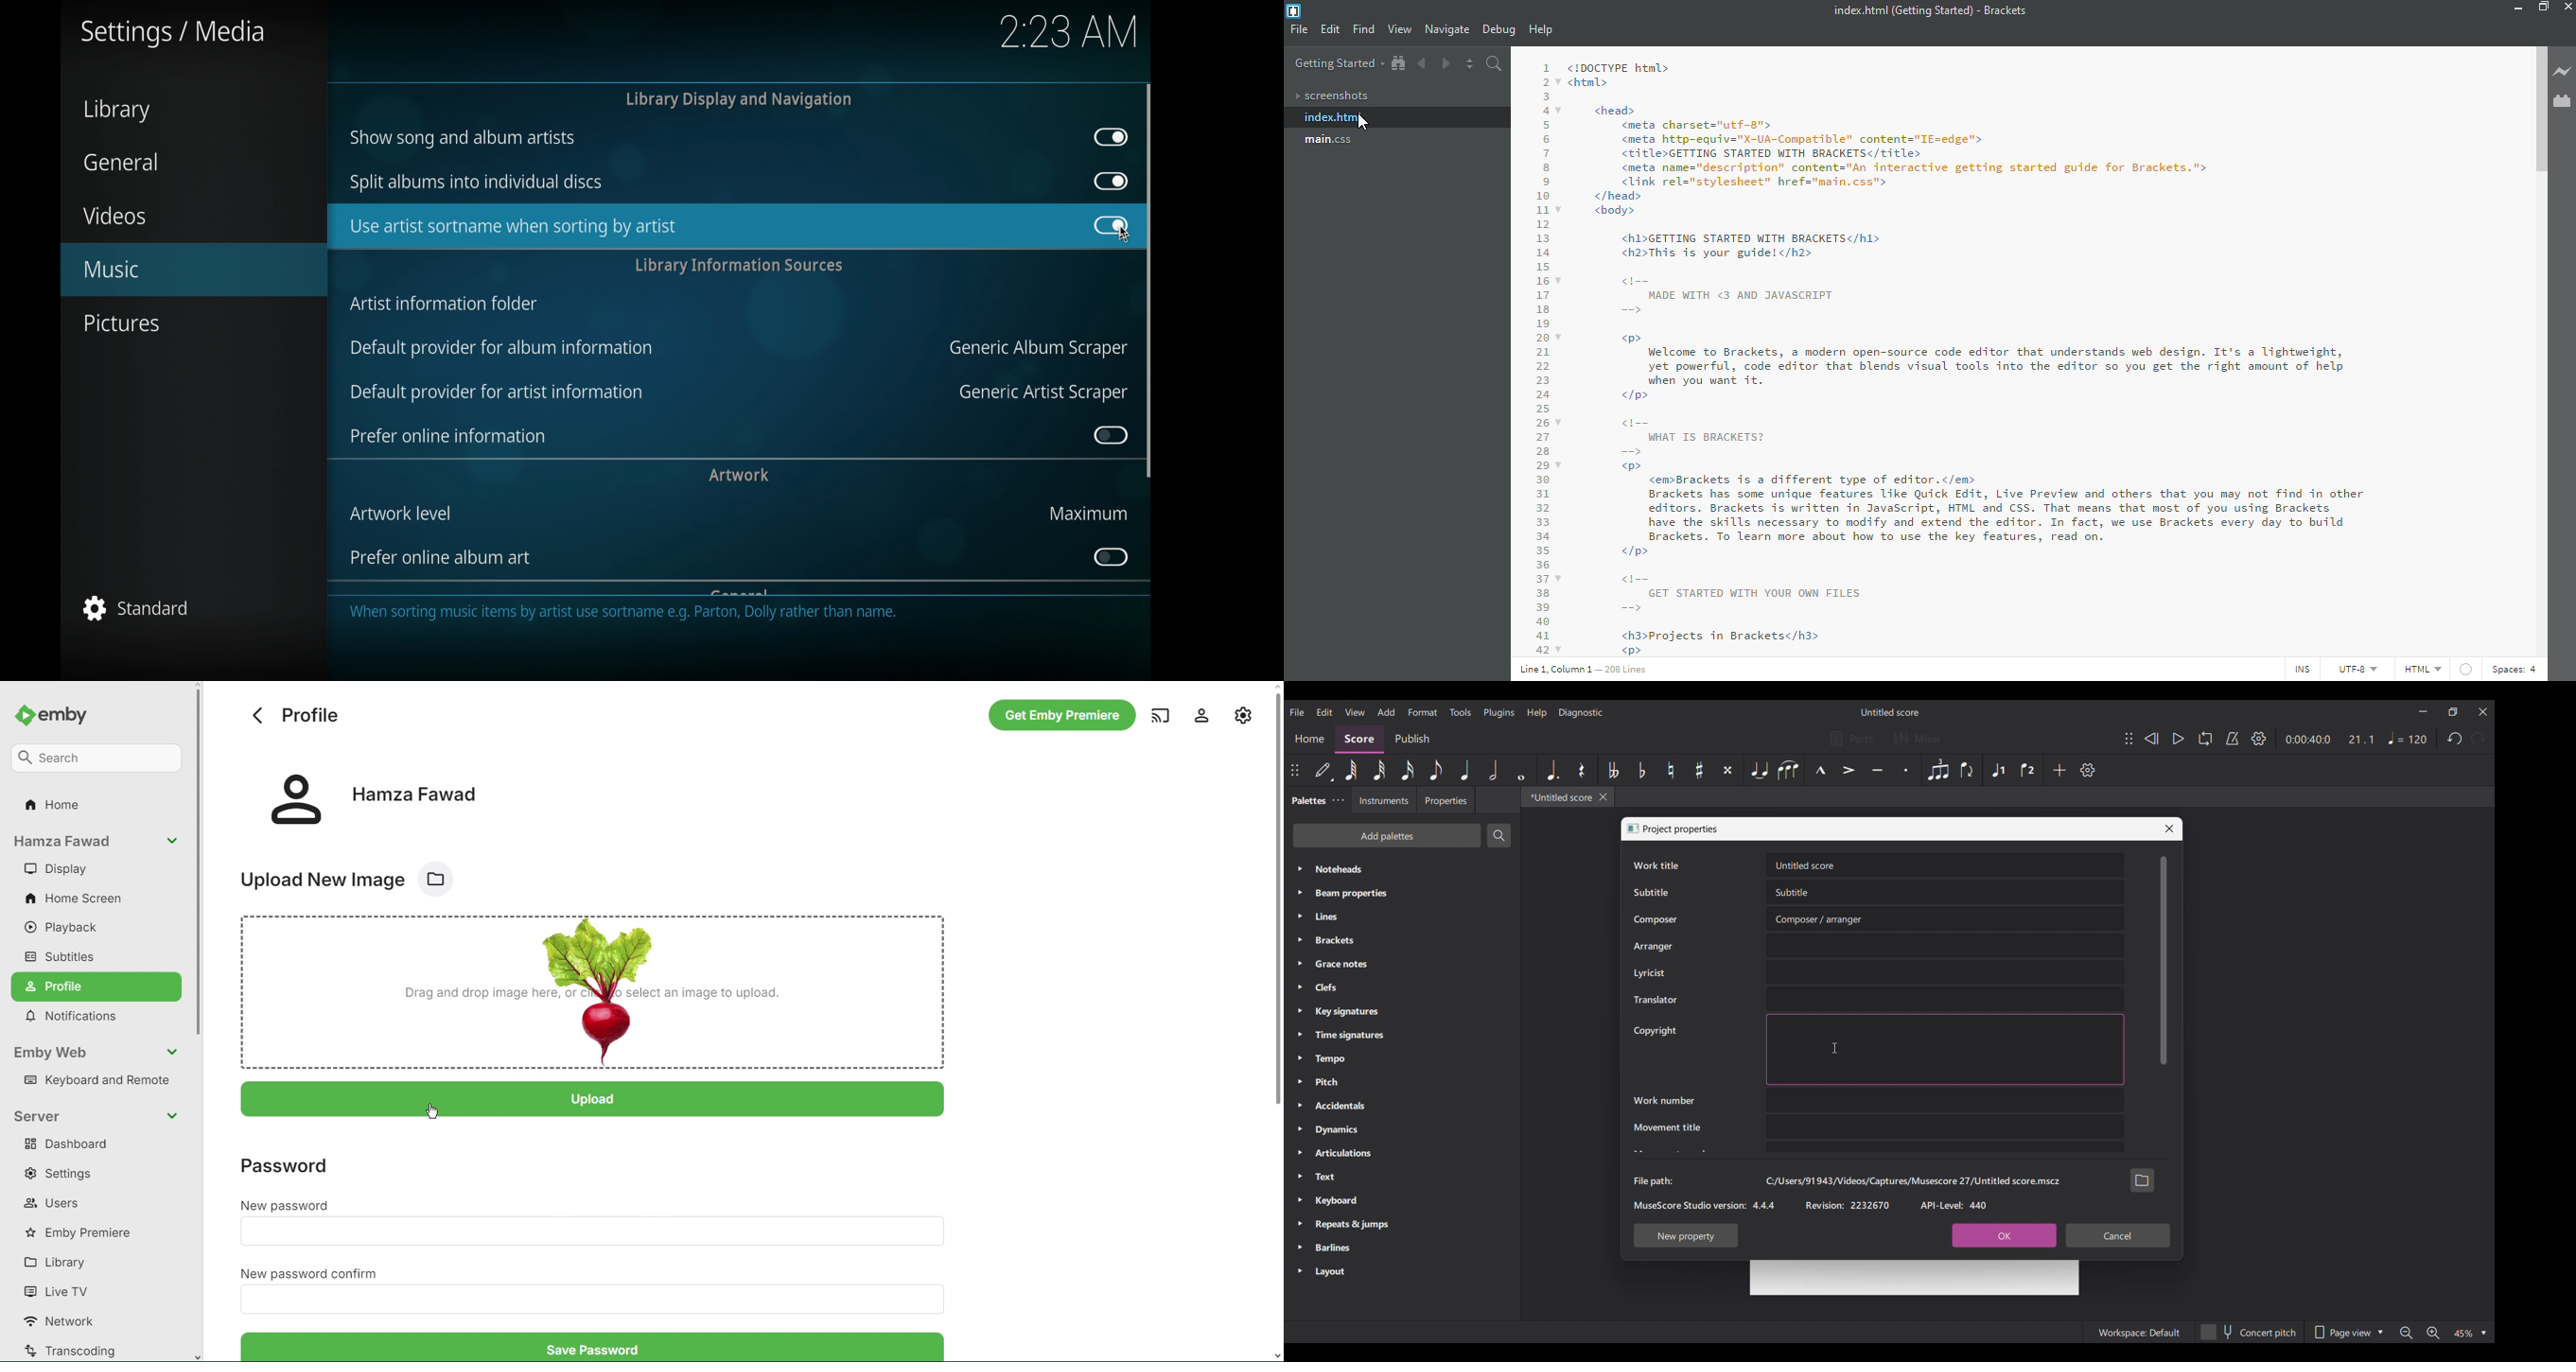 The width and height of the screenshot is (2576, 1372). I want to click on generic artist scraper, so click(1043, 393).